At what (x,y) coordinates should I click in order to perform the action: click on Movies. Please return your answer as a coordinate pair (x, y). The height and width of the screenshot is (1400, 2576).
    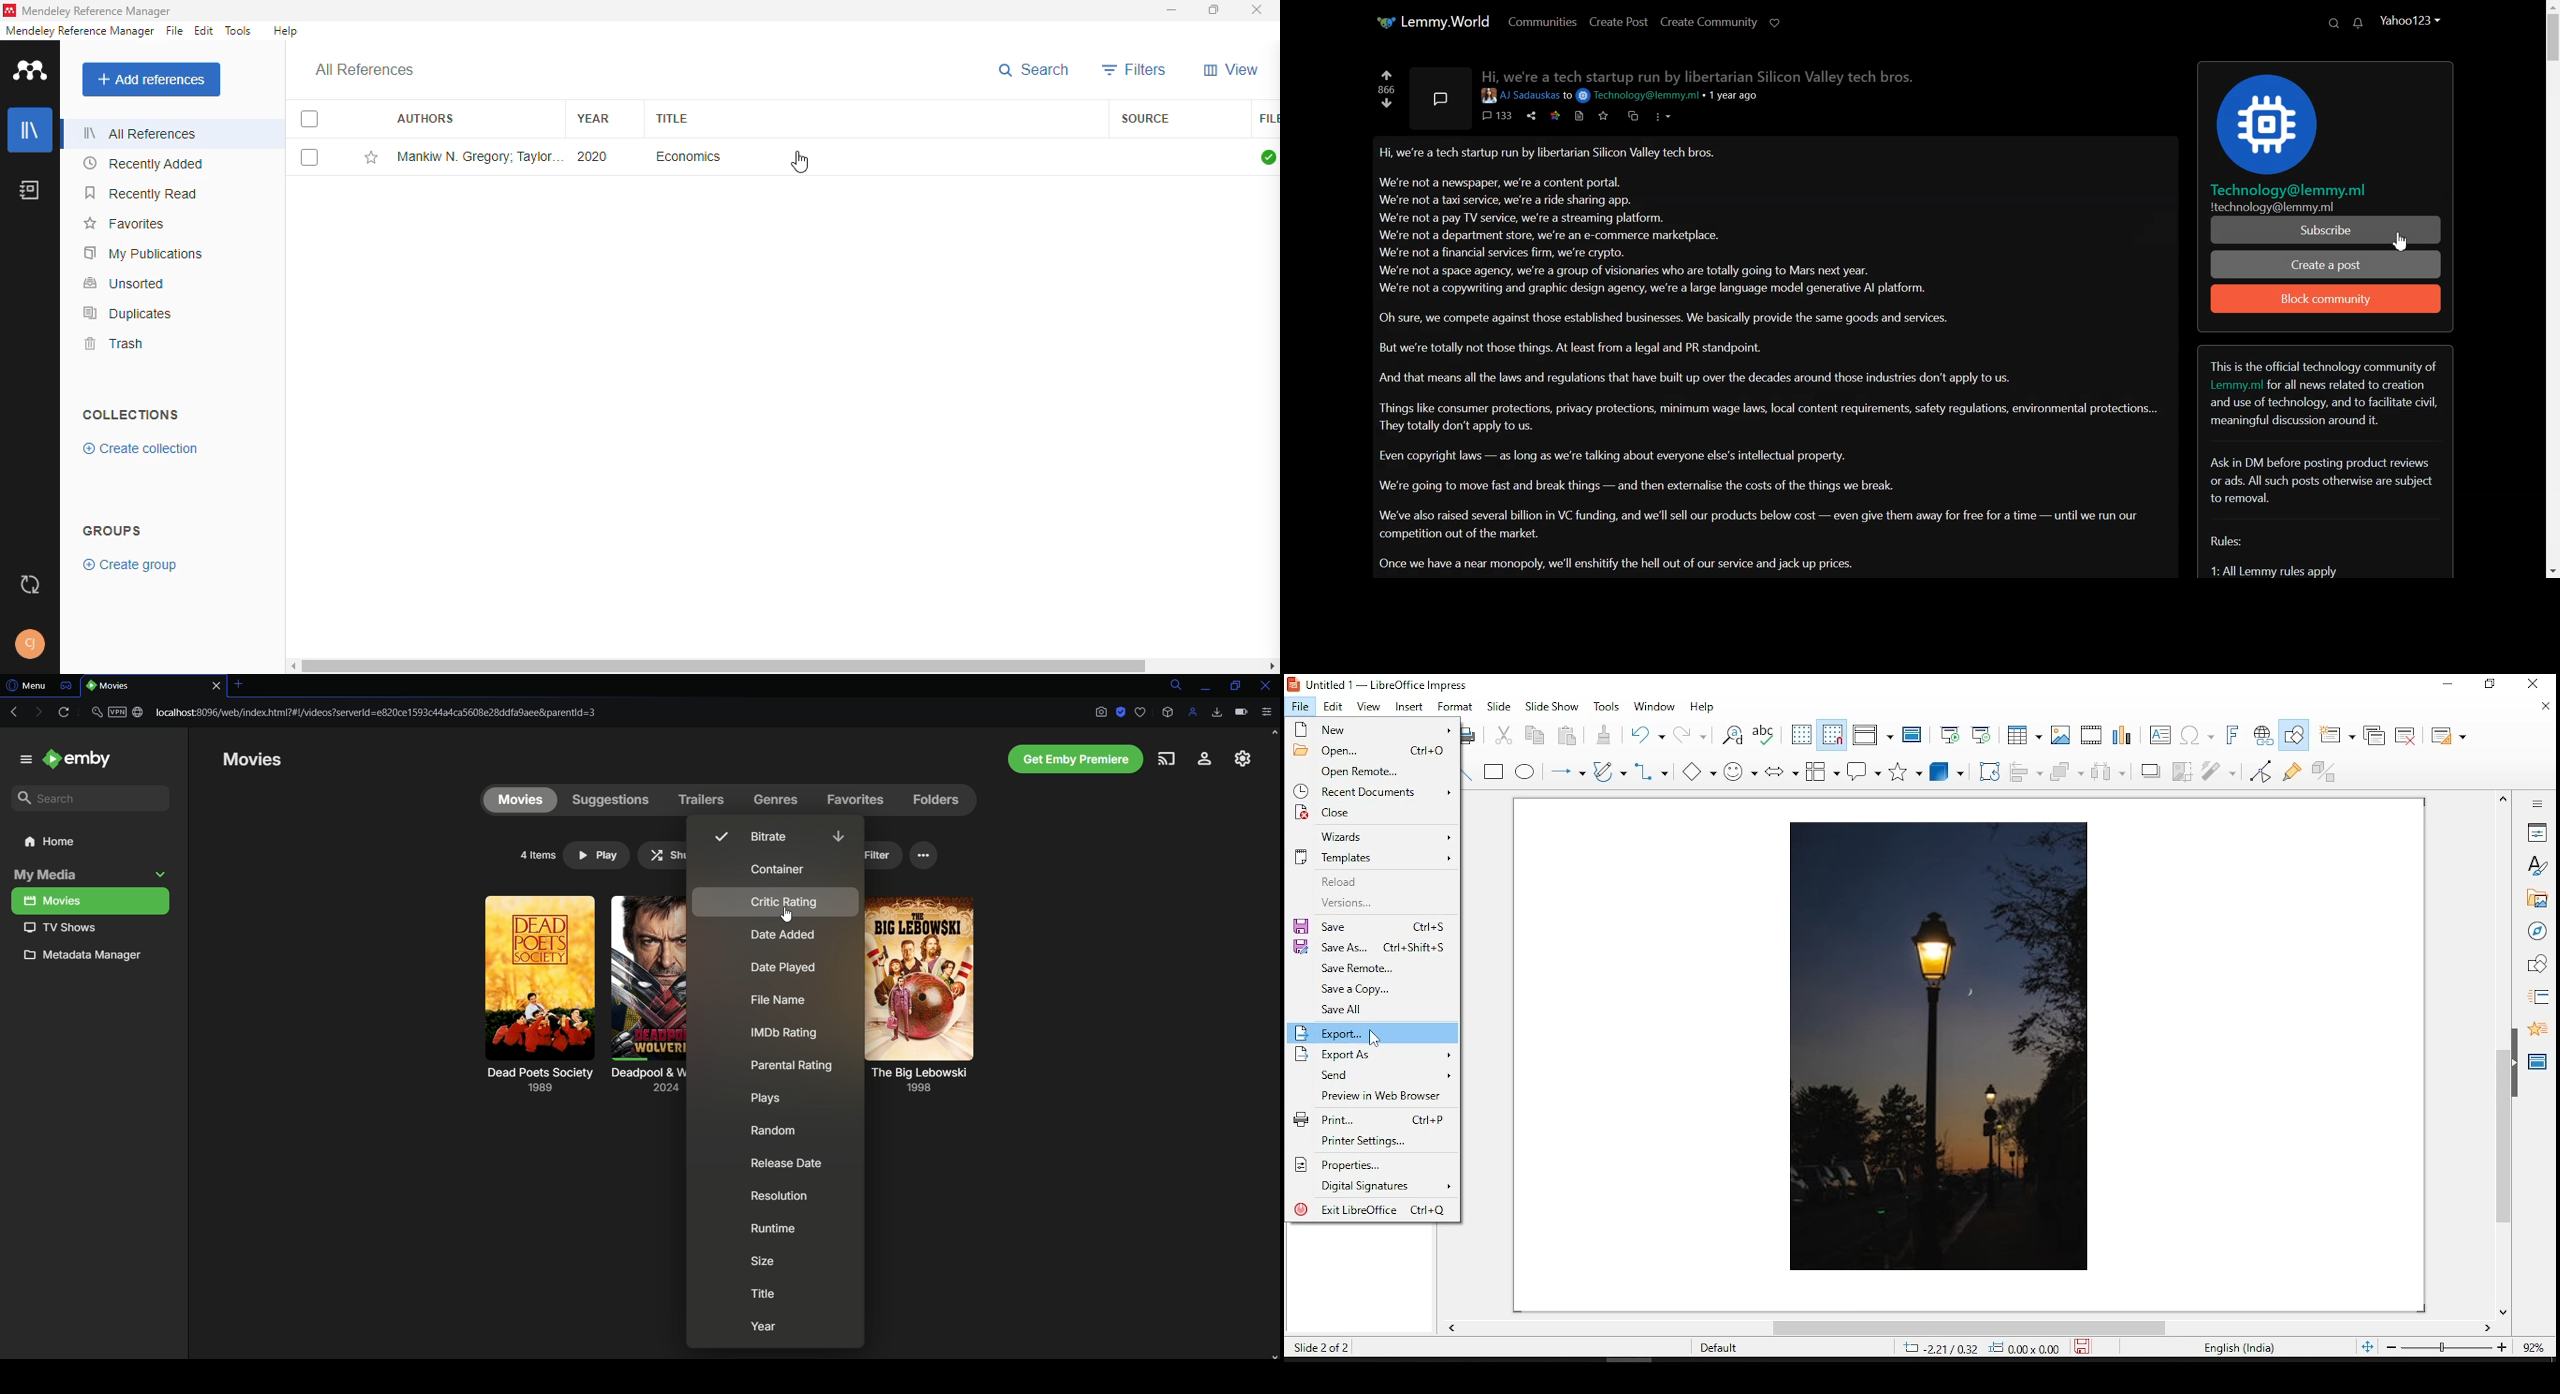
    Looking at the image, I should click on (516, 801).